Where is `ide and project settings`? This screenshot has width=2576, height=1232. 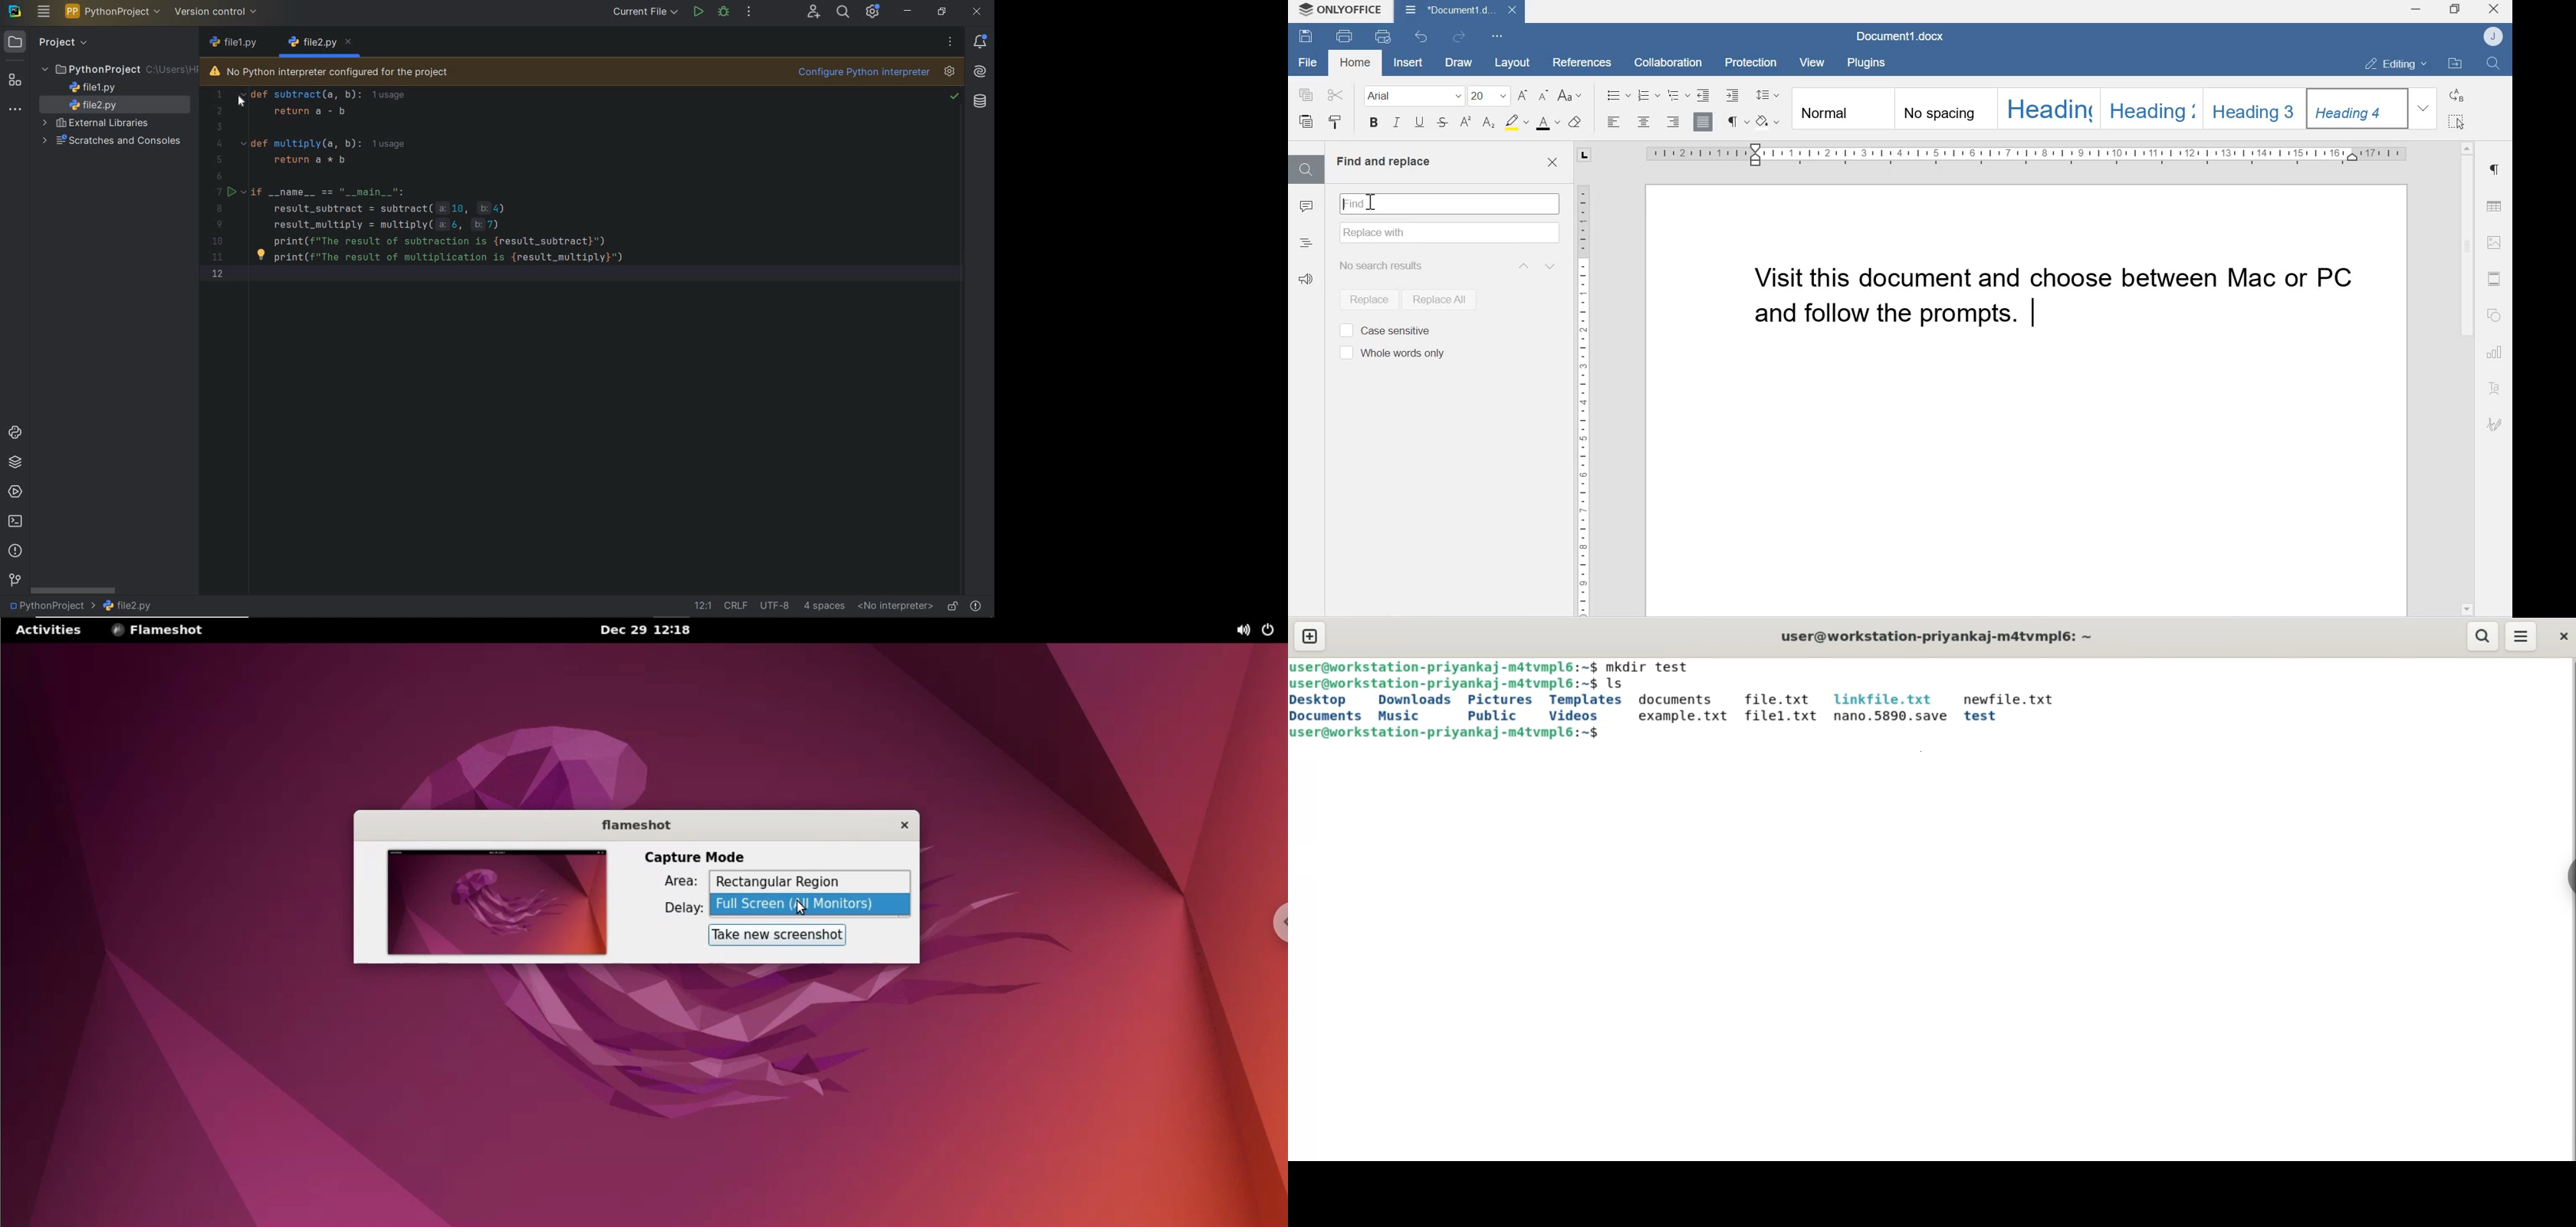
ide and project settings is located at coordinates (874, 13).